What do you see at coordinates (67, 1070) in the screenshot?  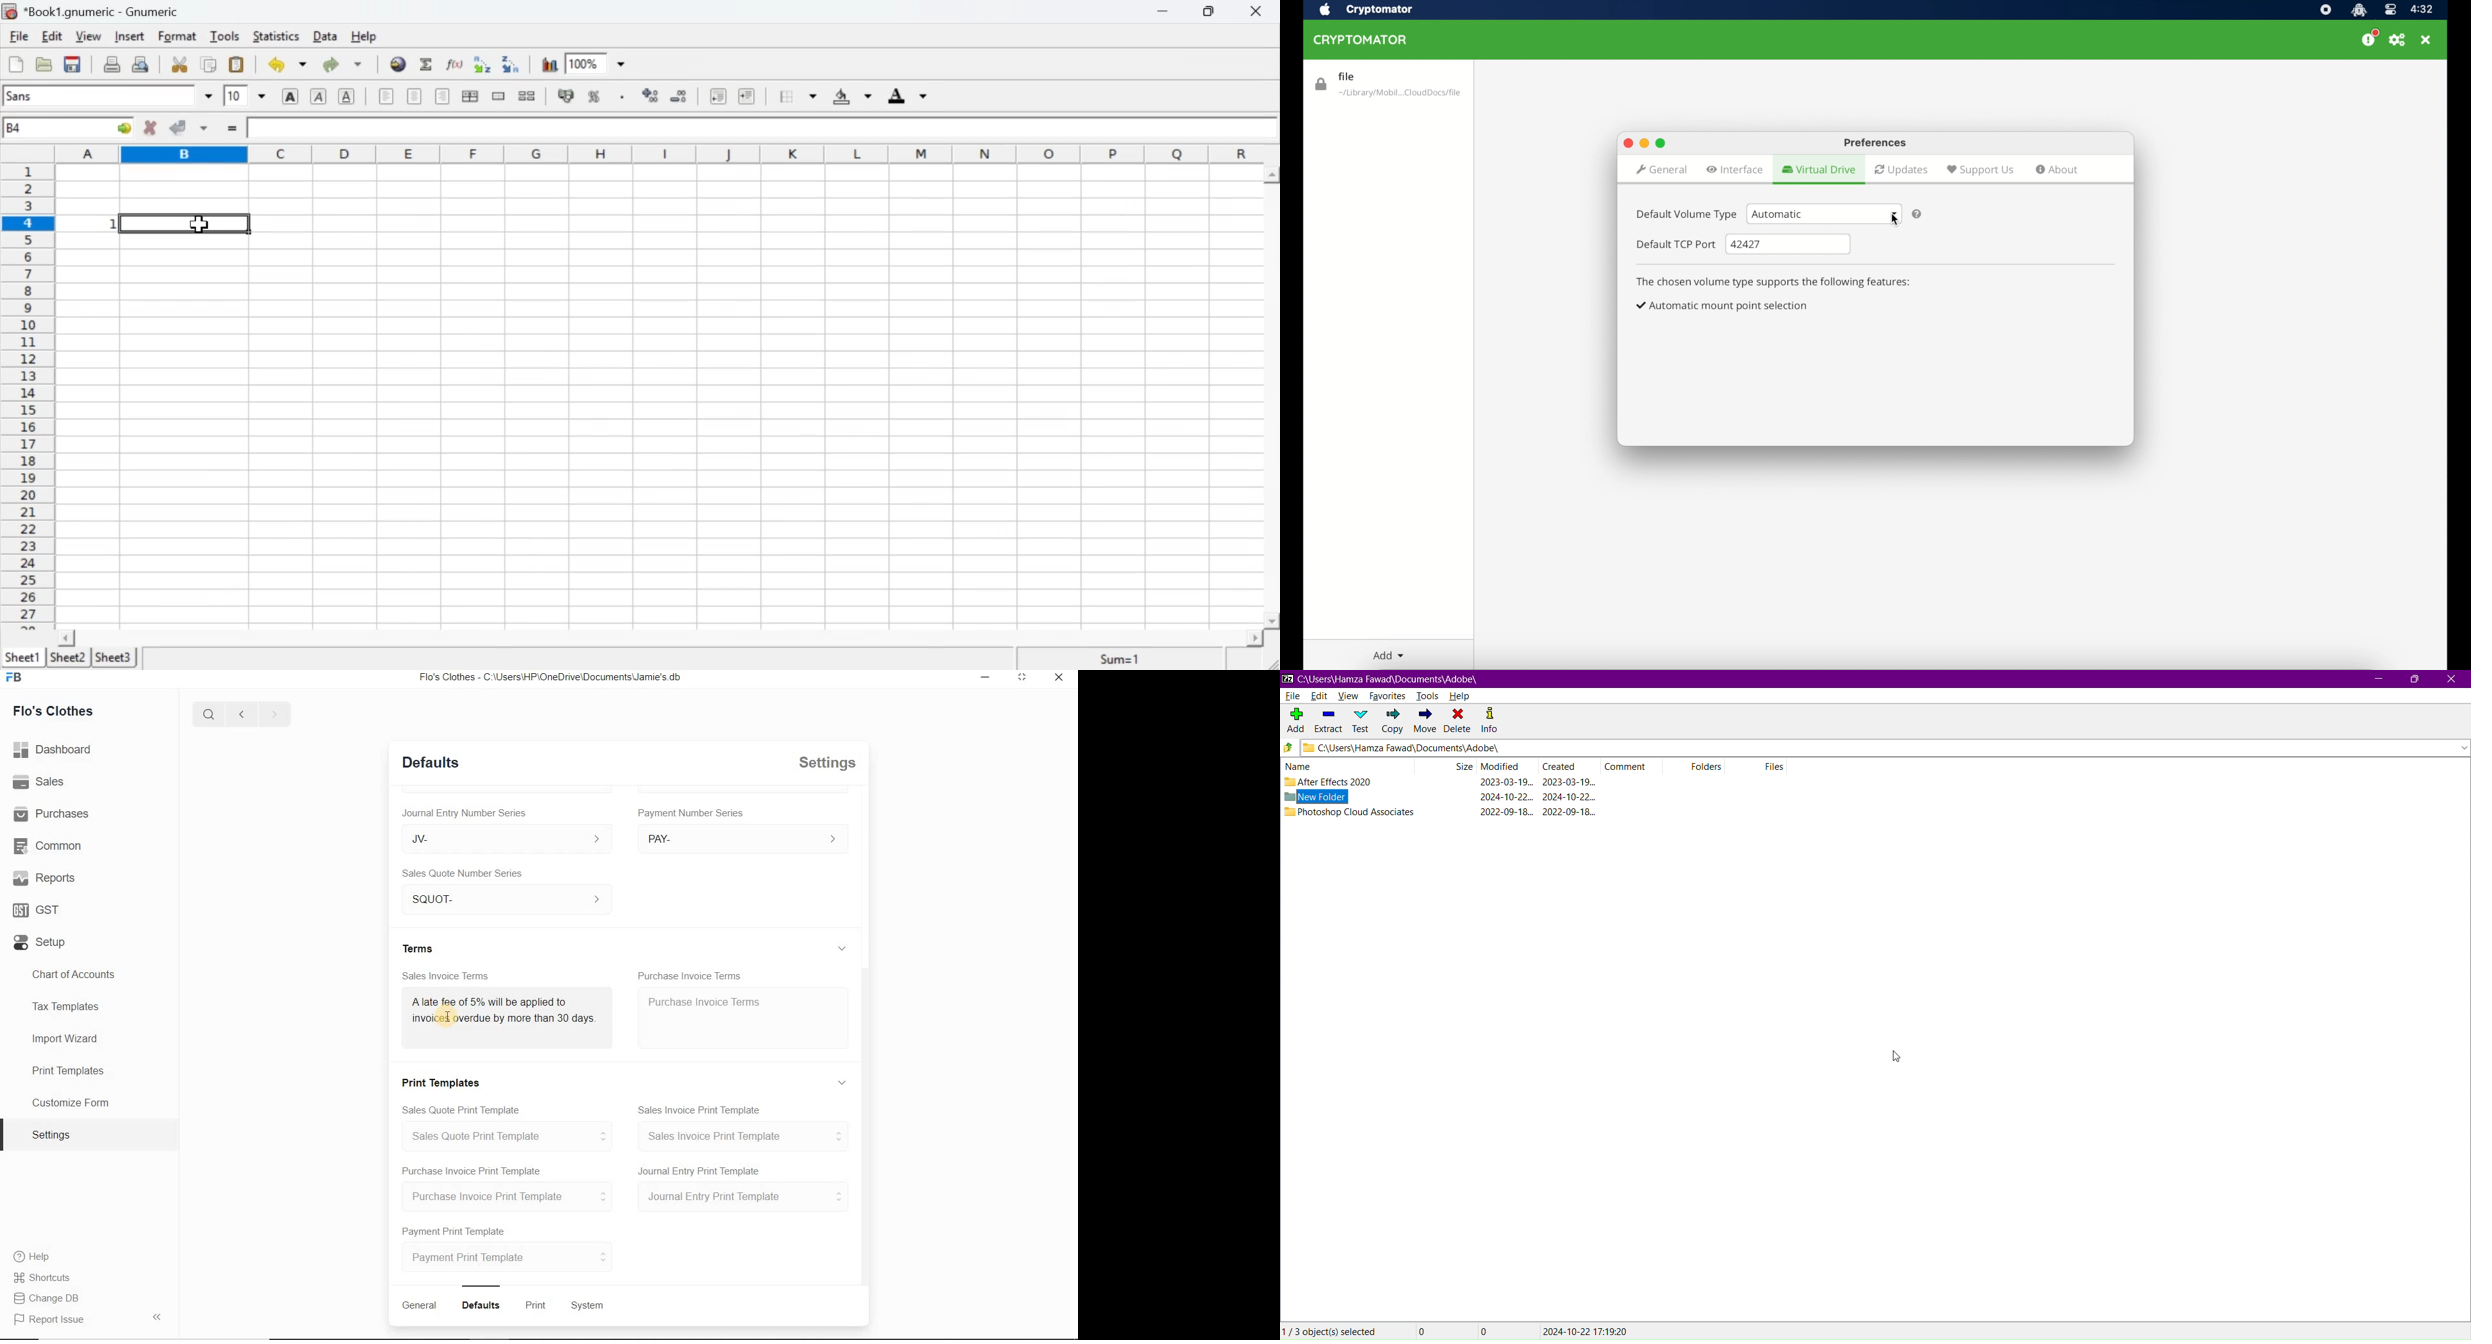 I see `Print Templates` at bounding box center [67, 1070].